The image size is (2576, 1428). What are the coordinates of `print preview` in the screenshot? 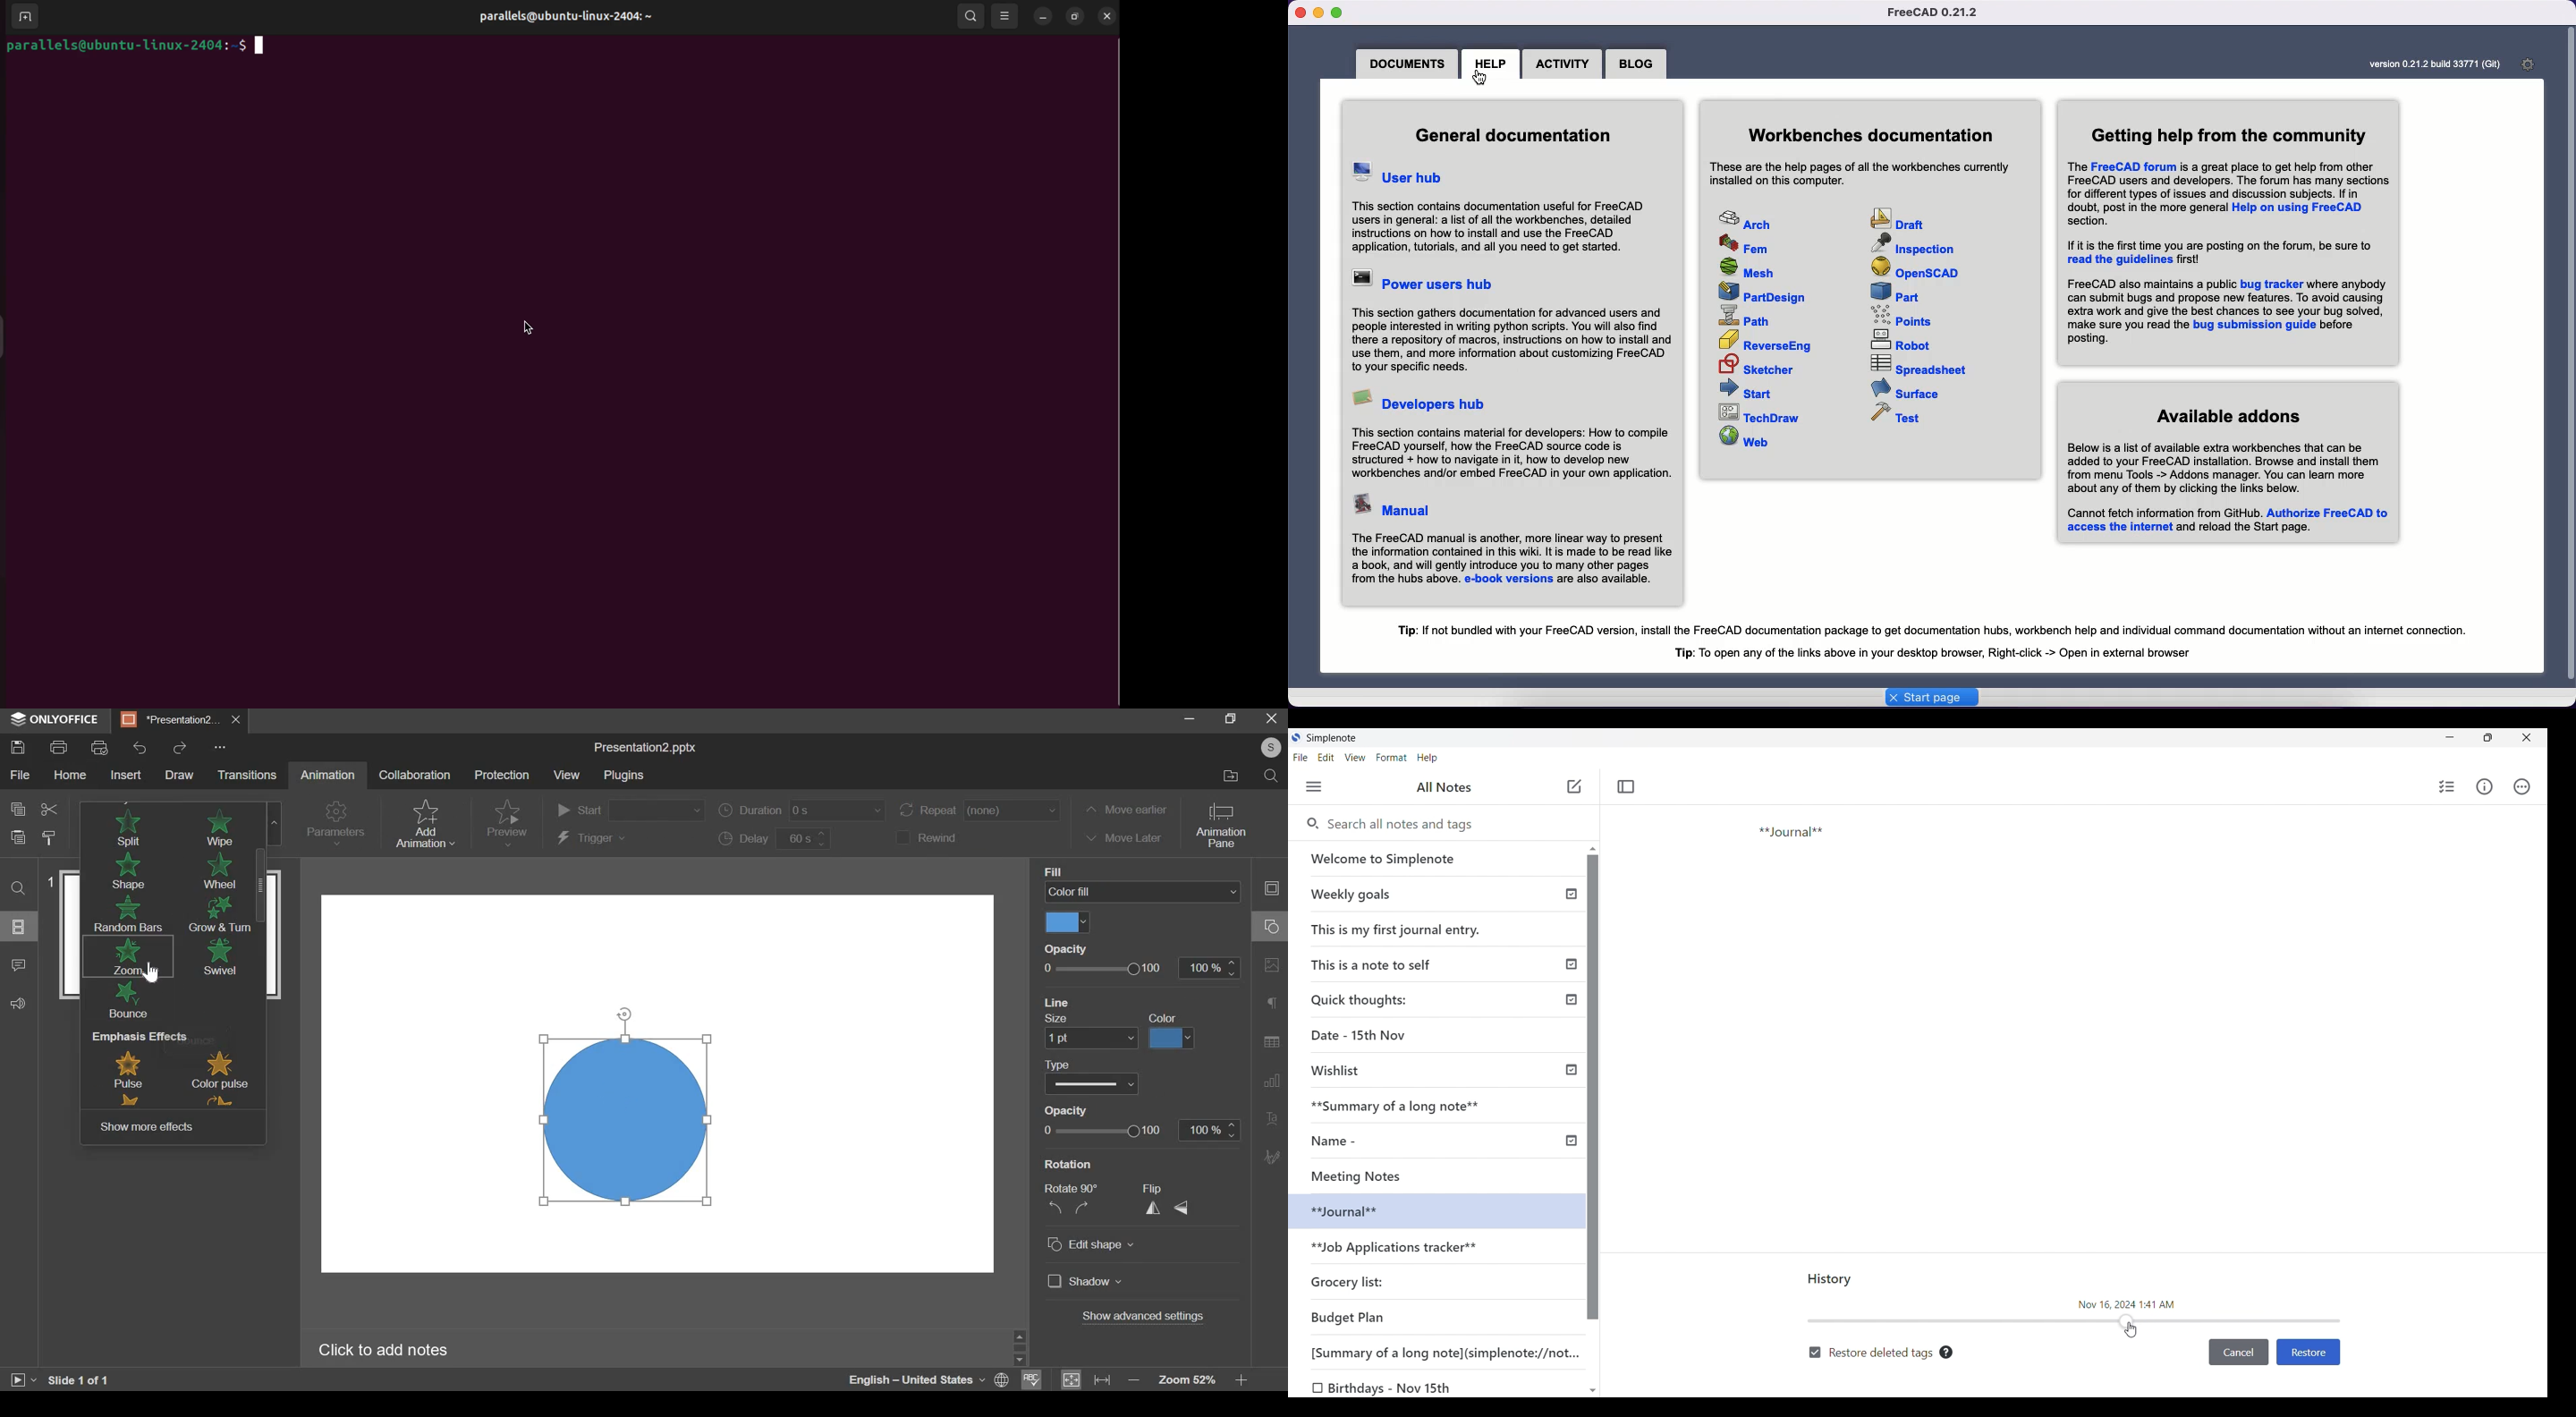 It's located at (101, 748).